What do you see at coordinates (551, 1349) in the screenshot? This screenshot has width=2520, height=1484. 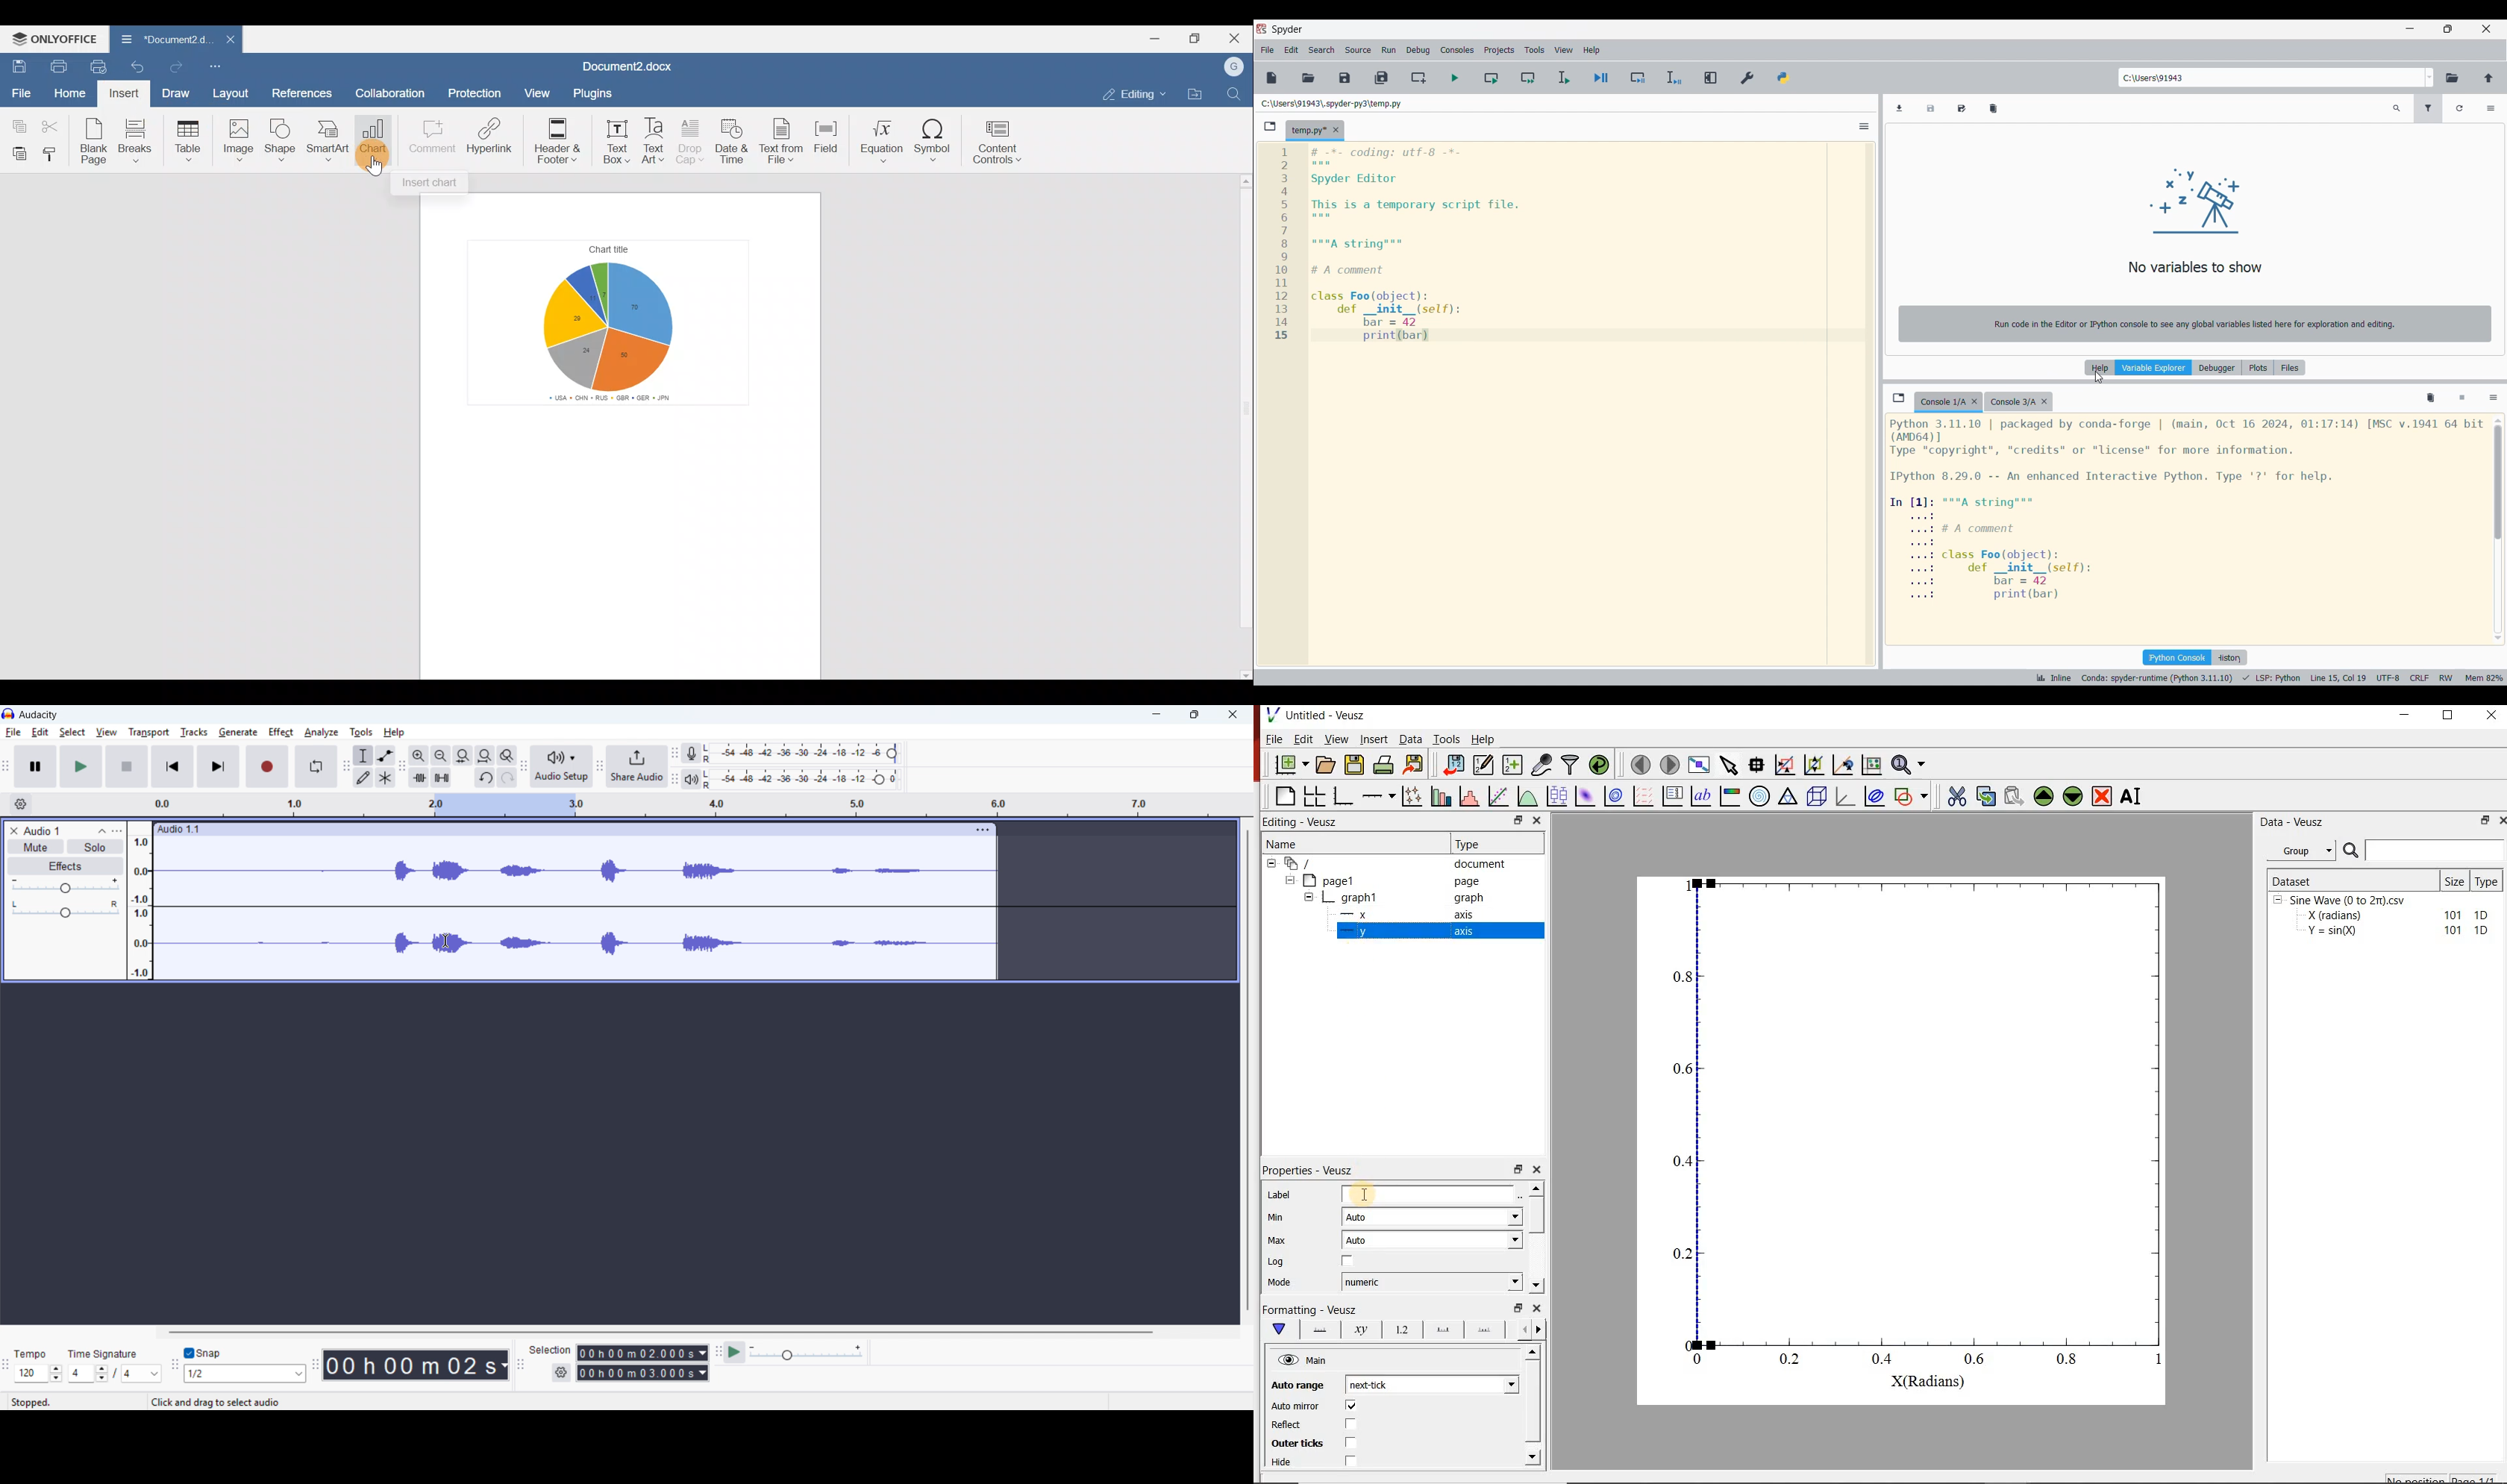 I see `Selection` at bounding box center [551, 1349].